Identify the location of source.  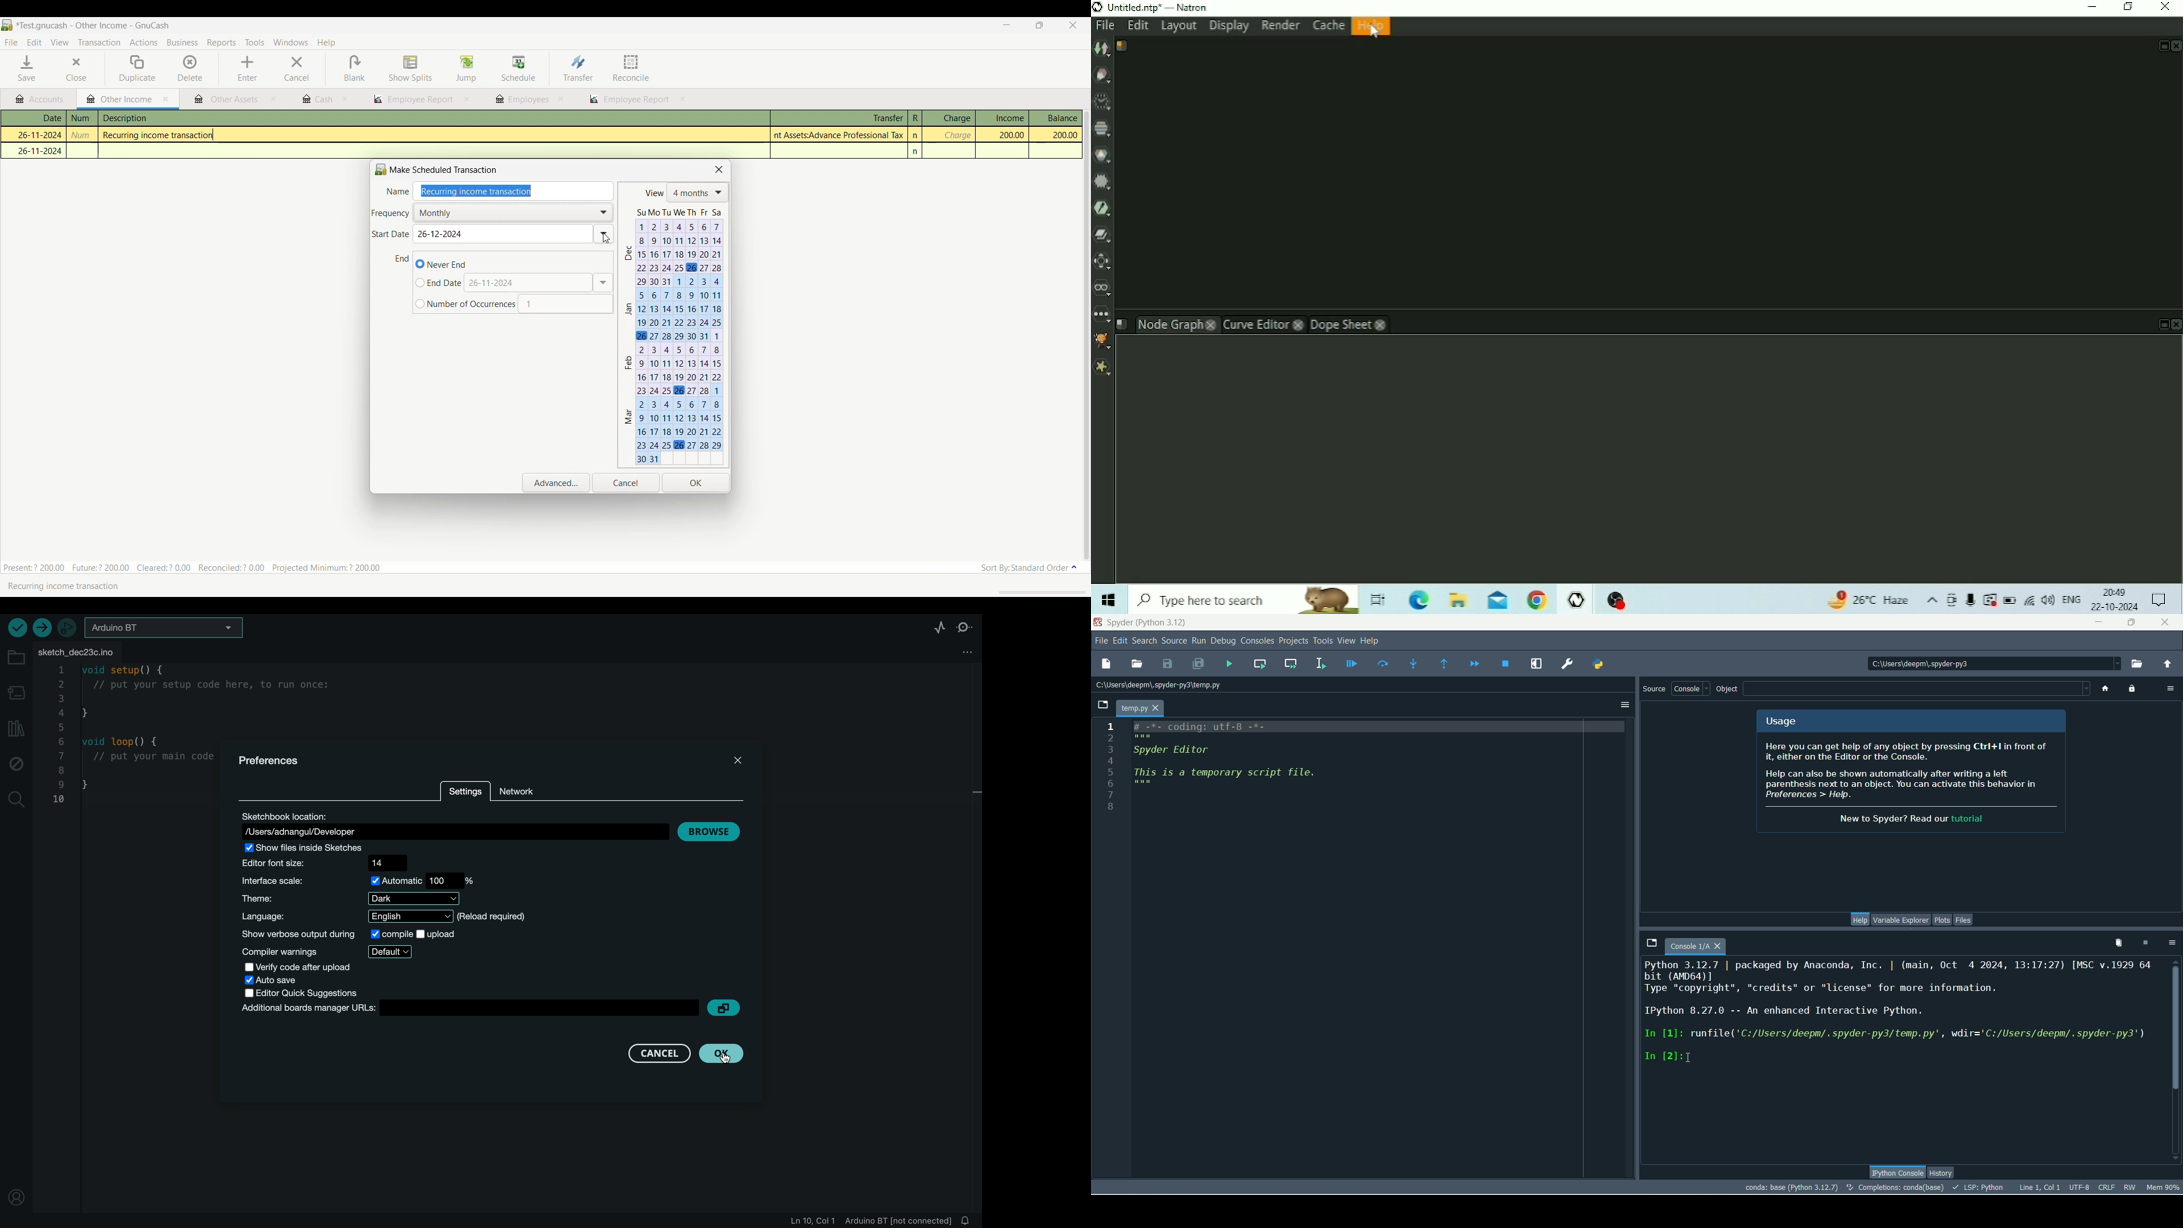
(1174, 641).